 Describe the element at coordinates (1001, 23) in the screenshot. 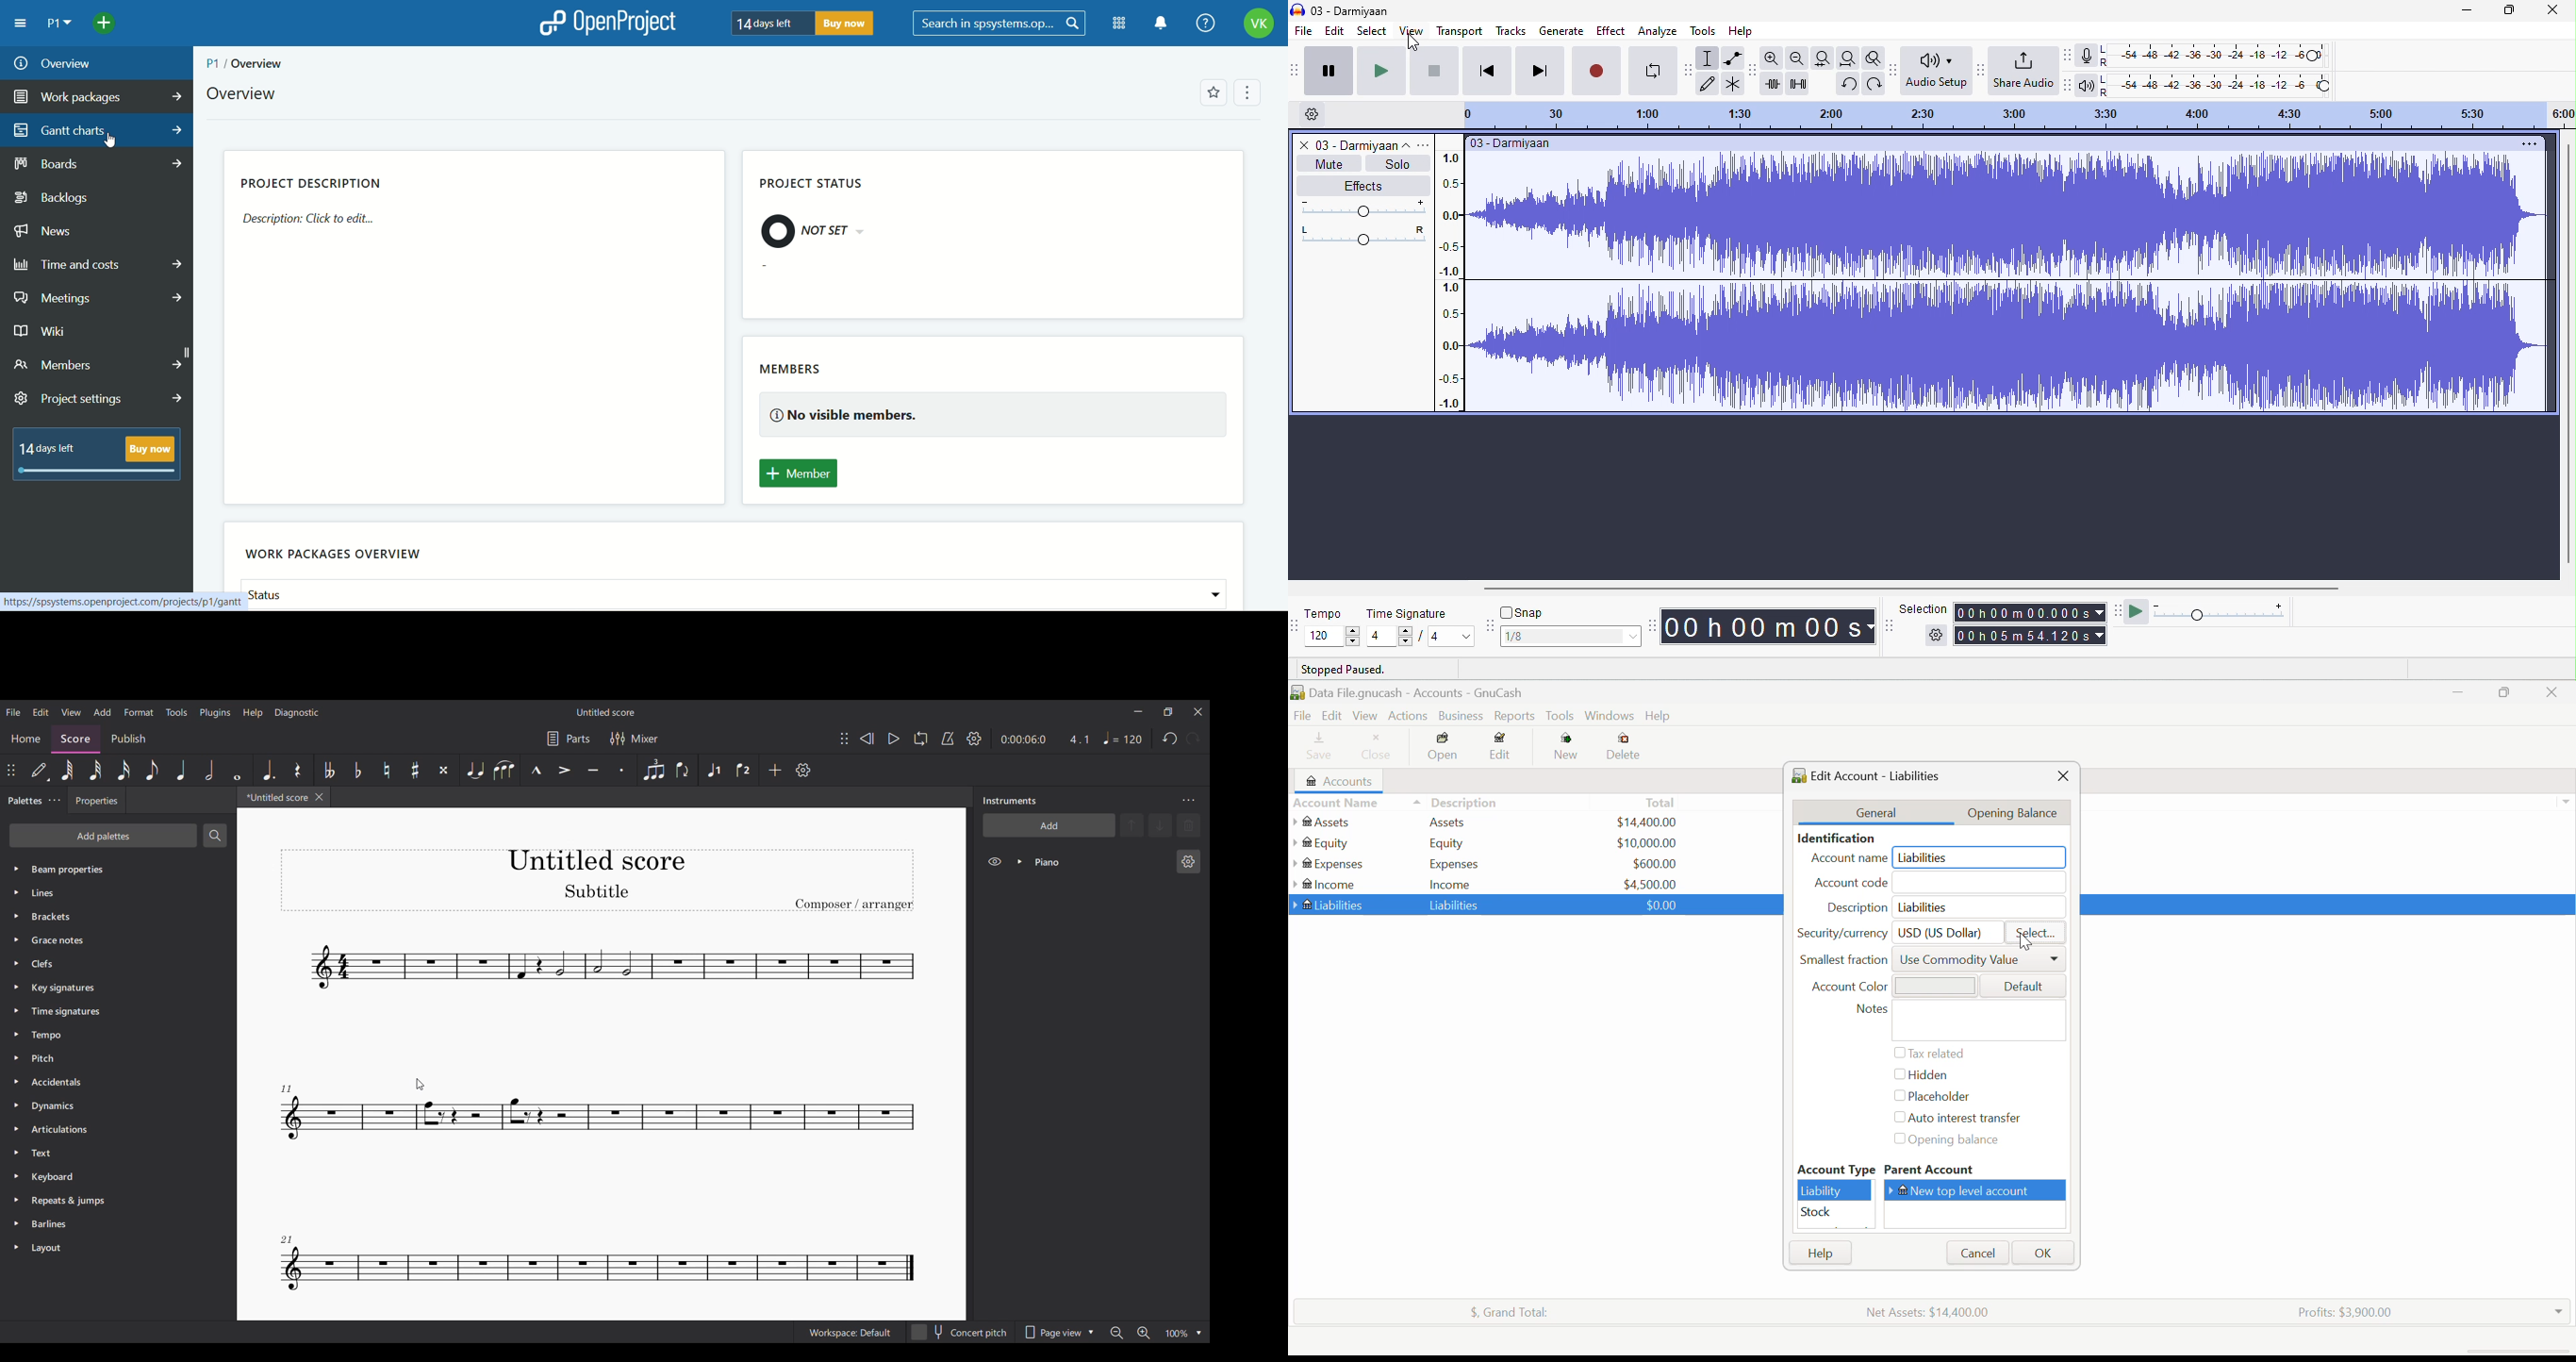

I see `search` at that location.